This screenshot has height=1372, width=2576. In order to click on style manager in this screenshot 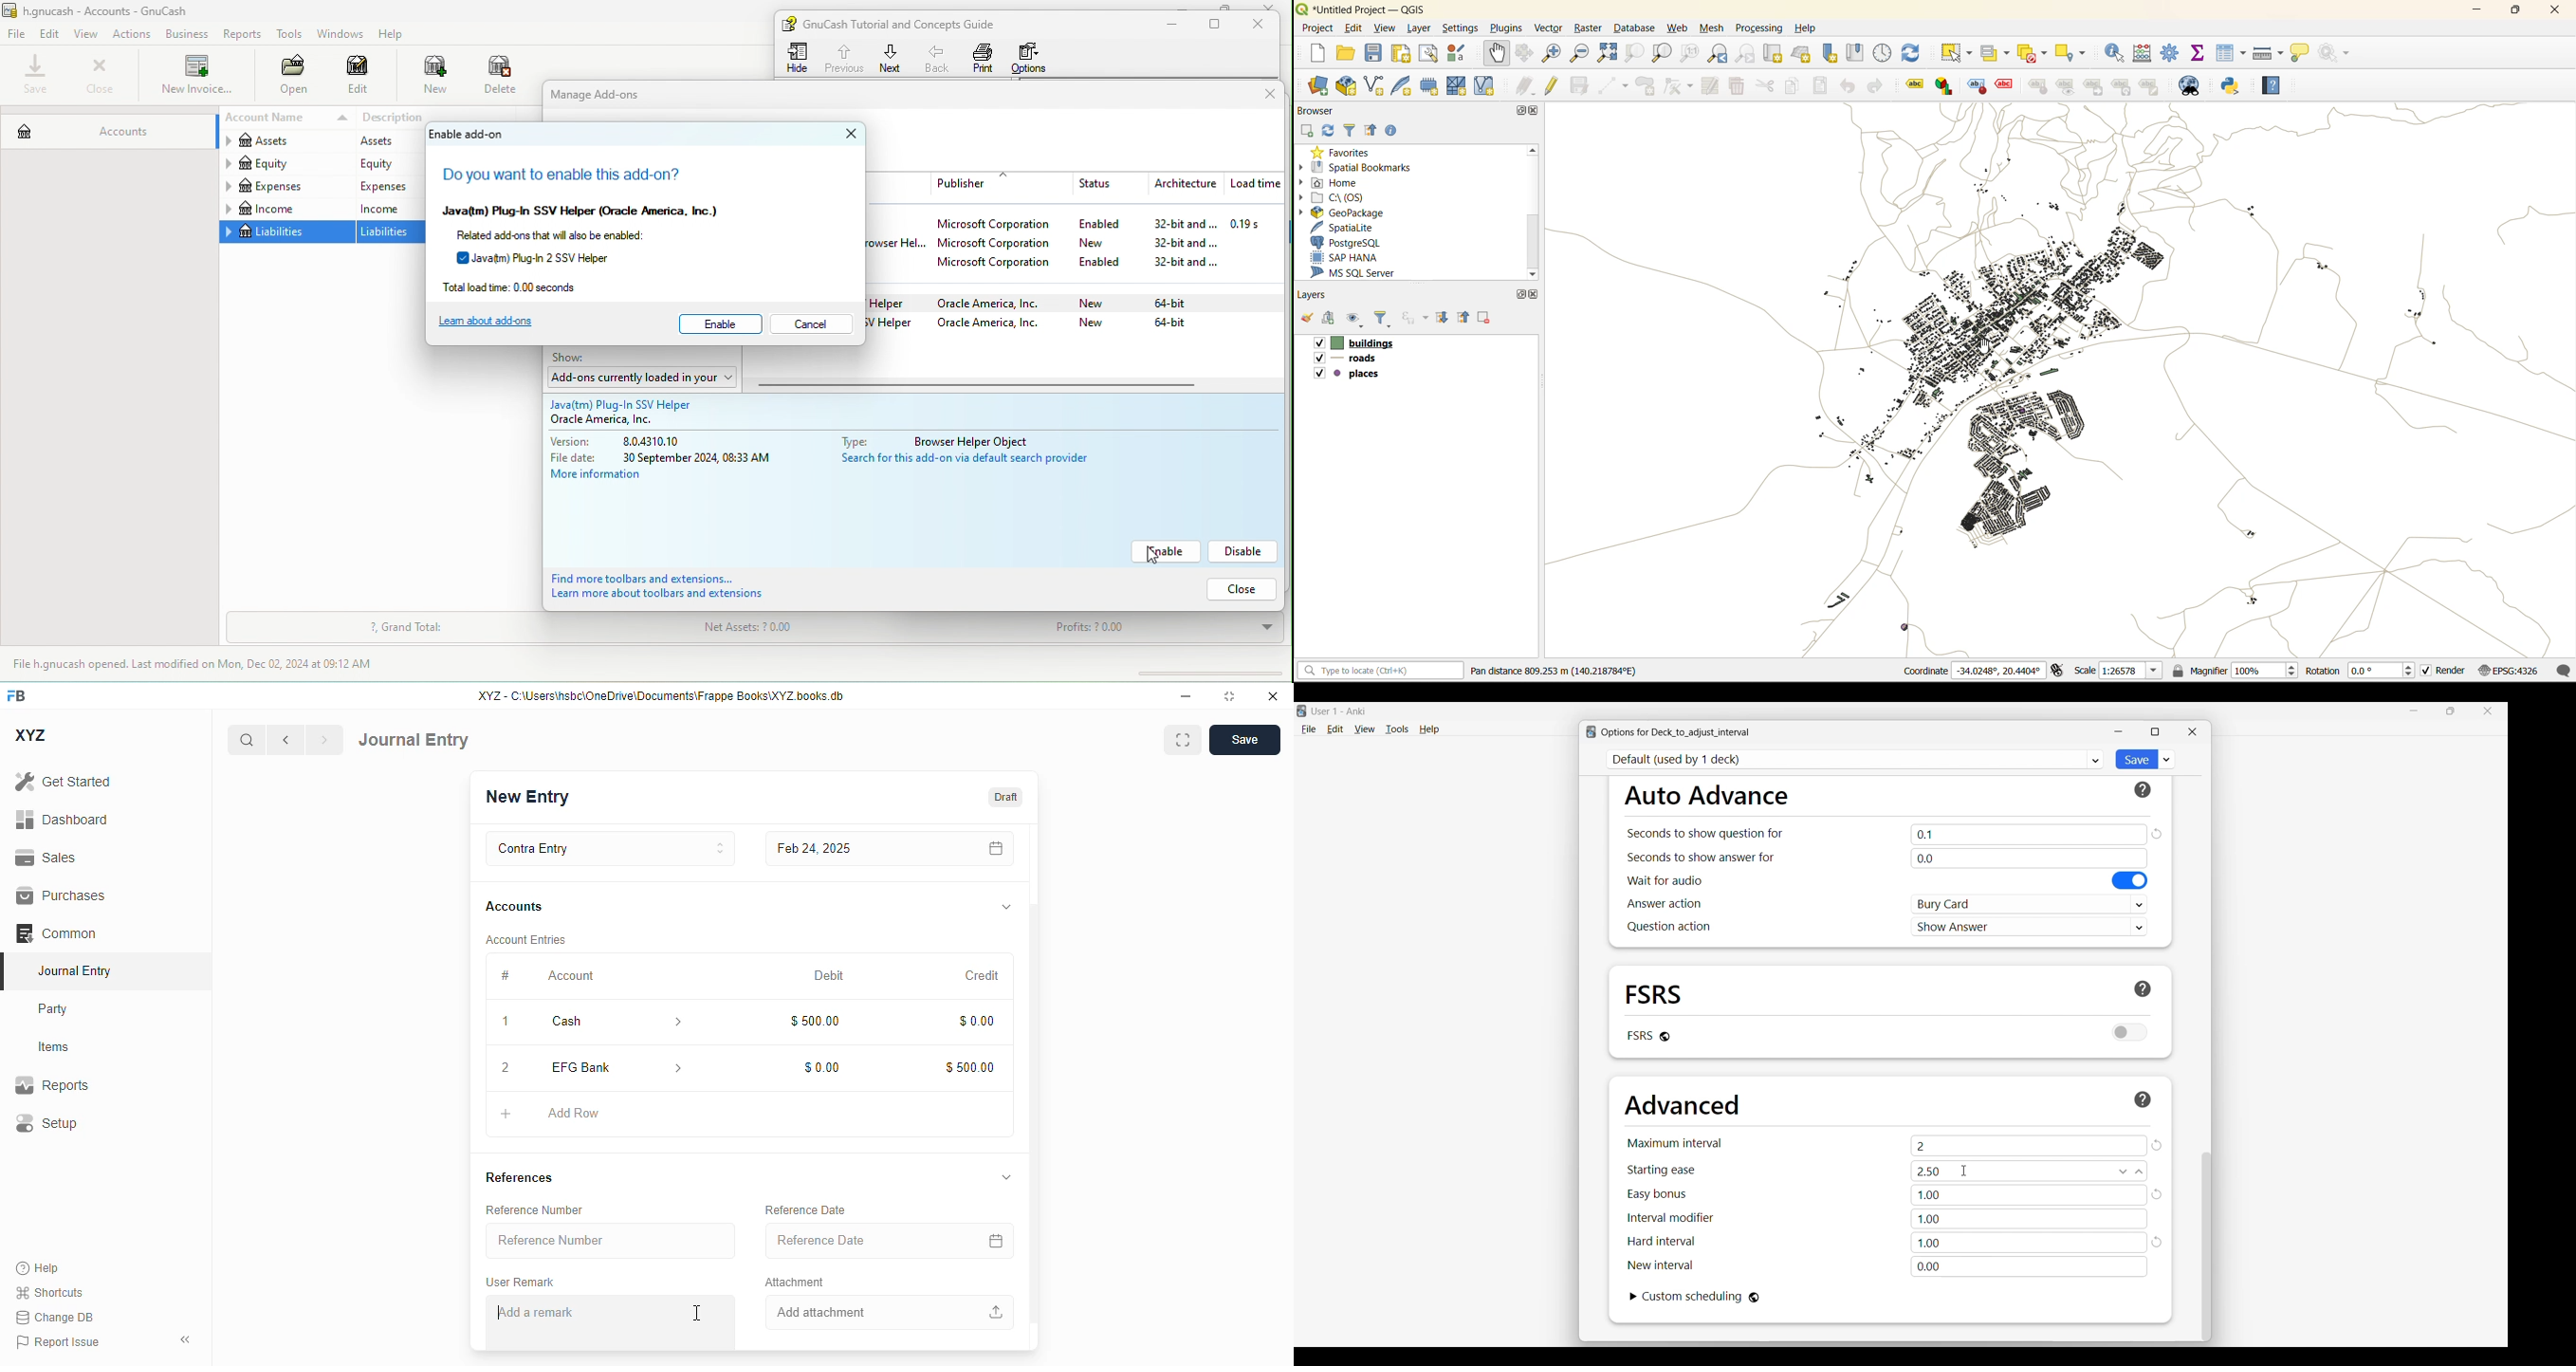, I will do `click(1460, 51)`.